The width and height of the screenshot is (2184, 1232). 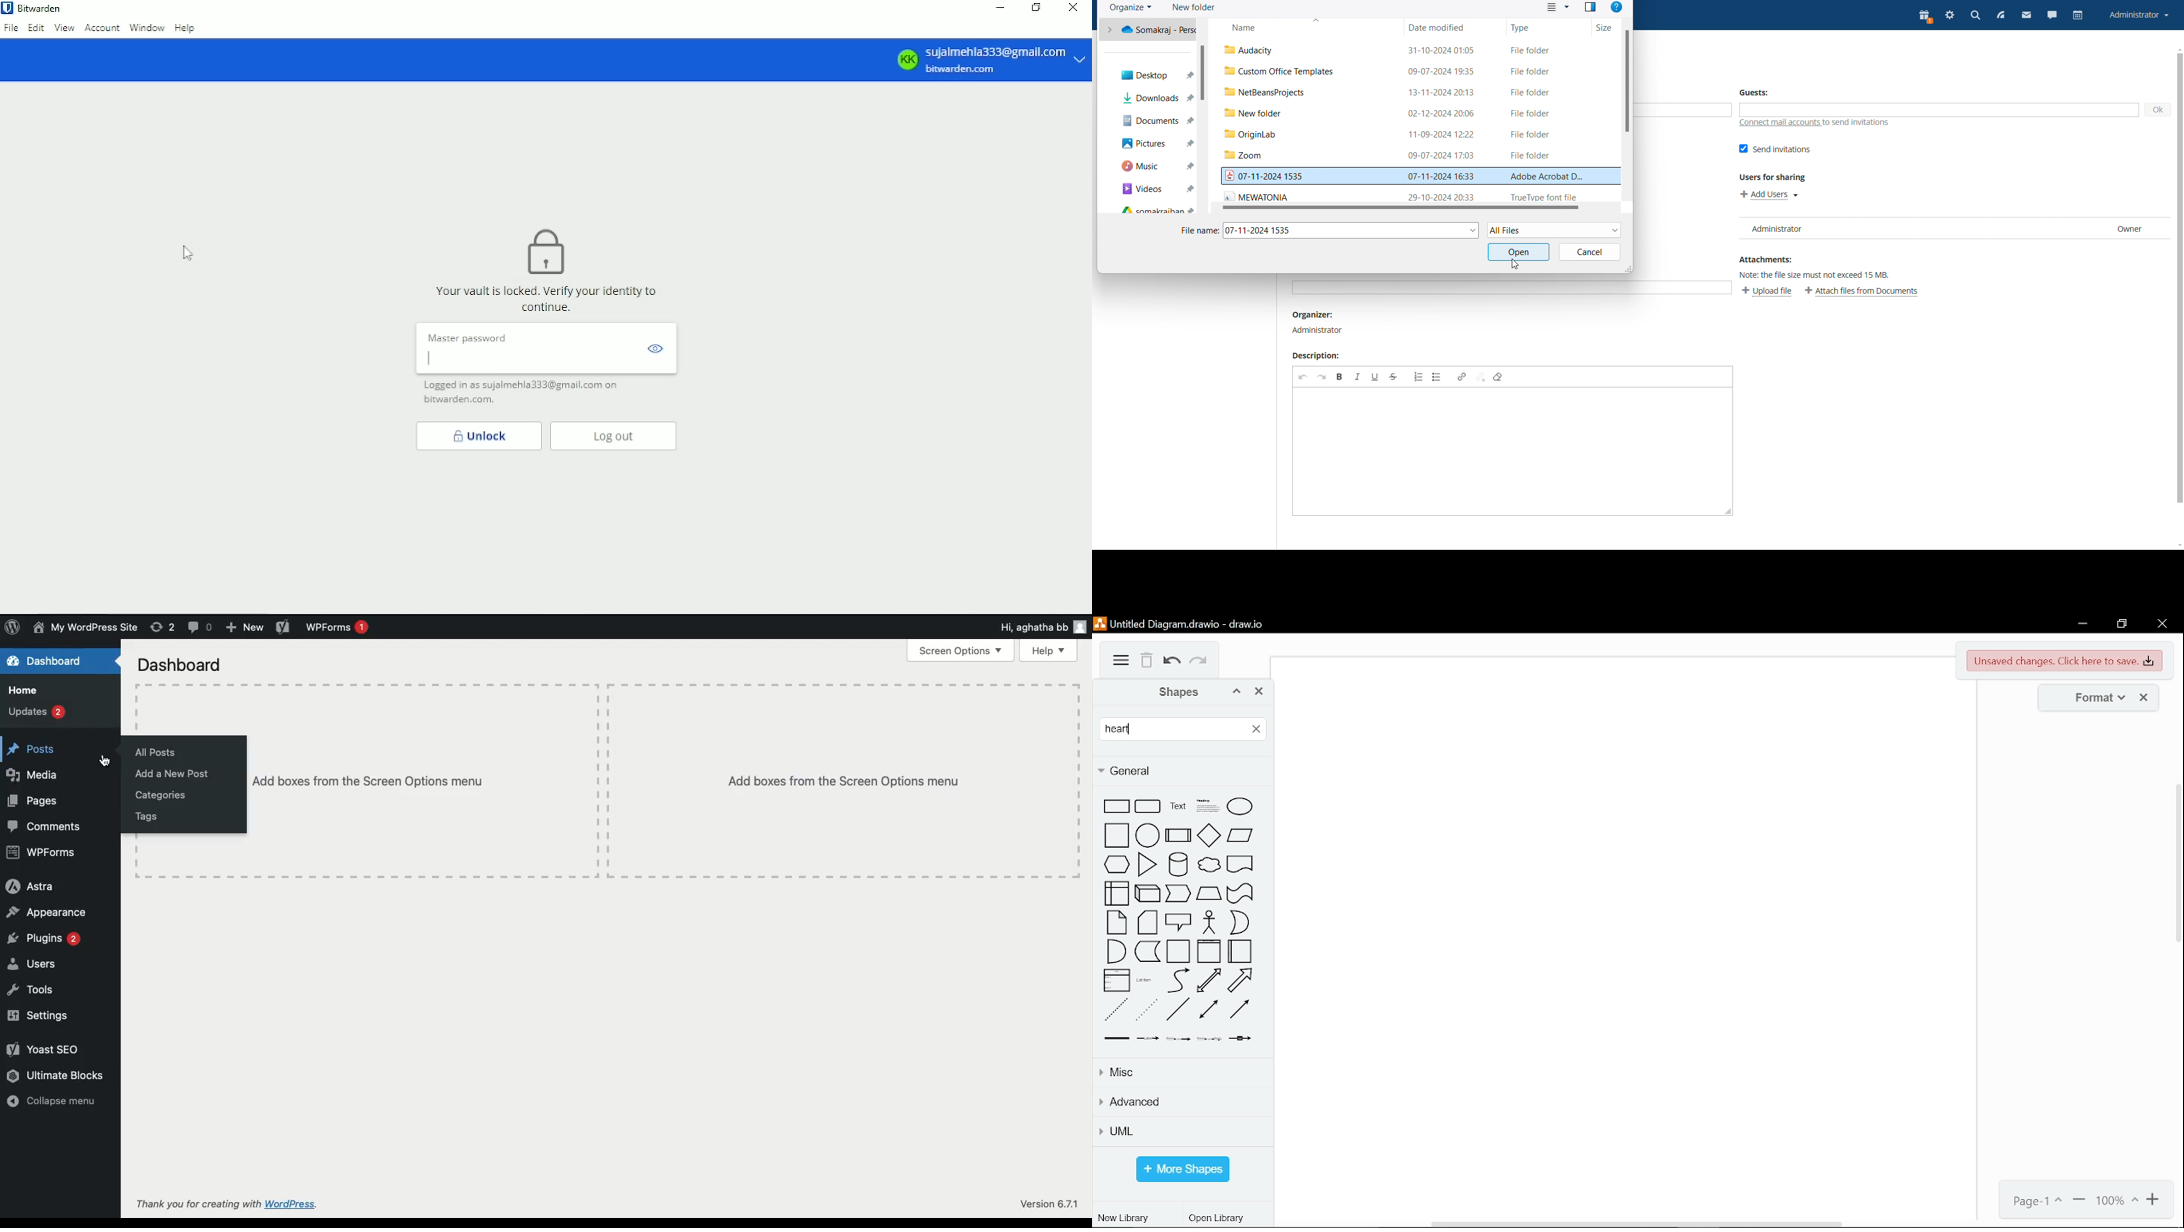 I want to click on Logo, so click(x=11, y=628).